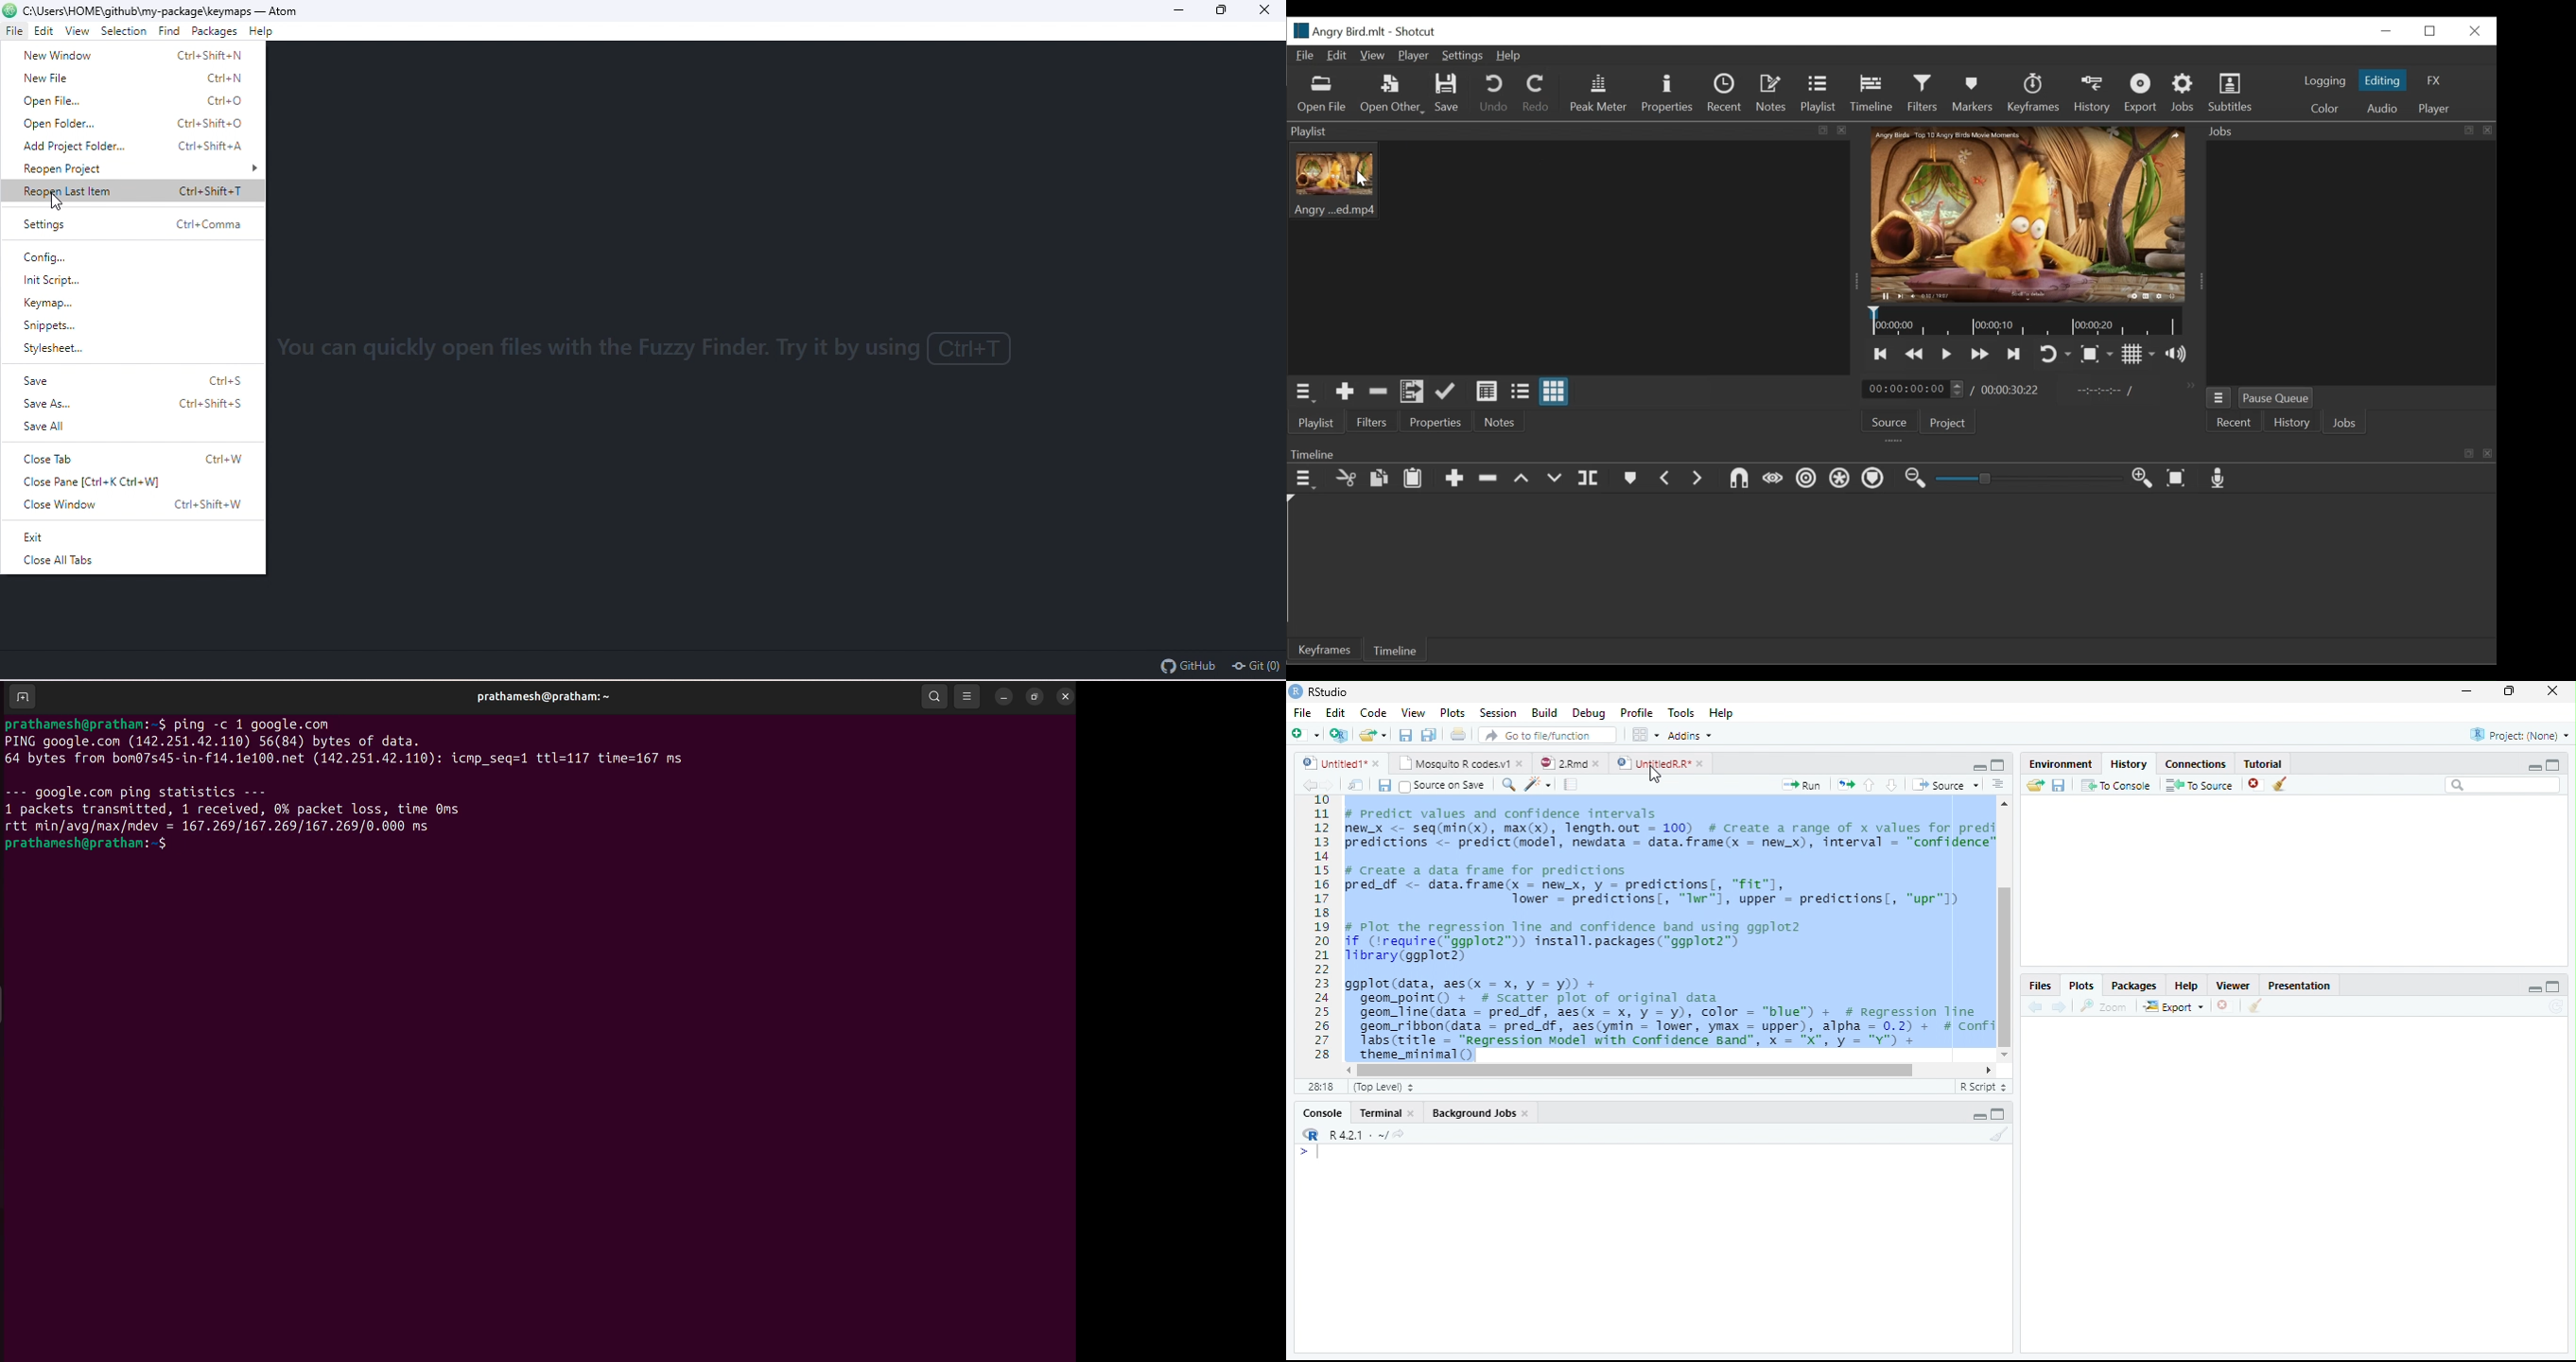 This screenshot has height=1372, width=2576. I want to click on Properties, so click(1667, 93).